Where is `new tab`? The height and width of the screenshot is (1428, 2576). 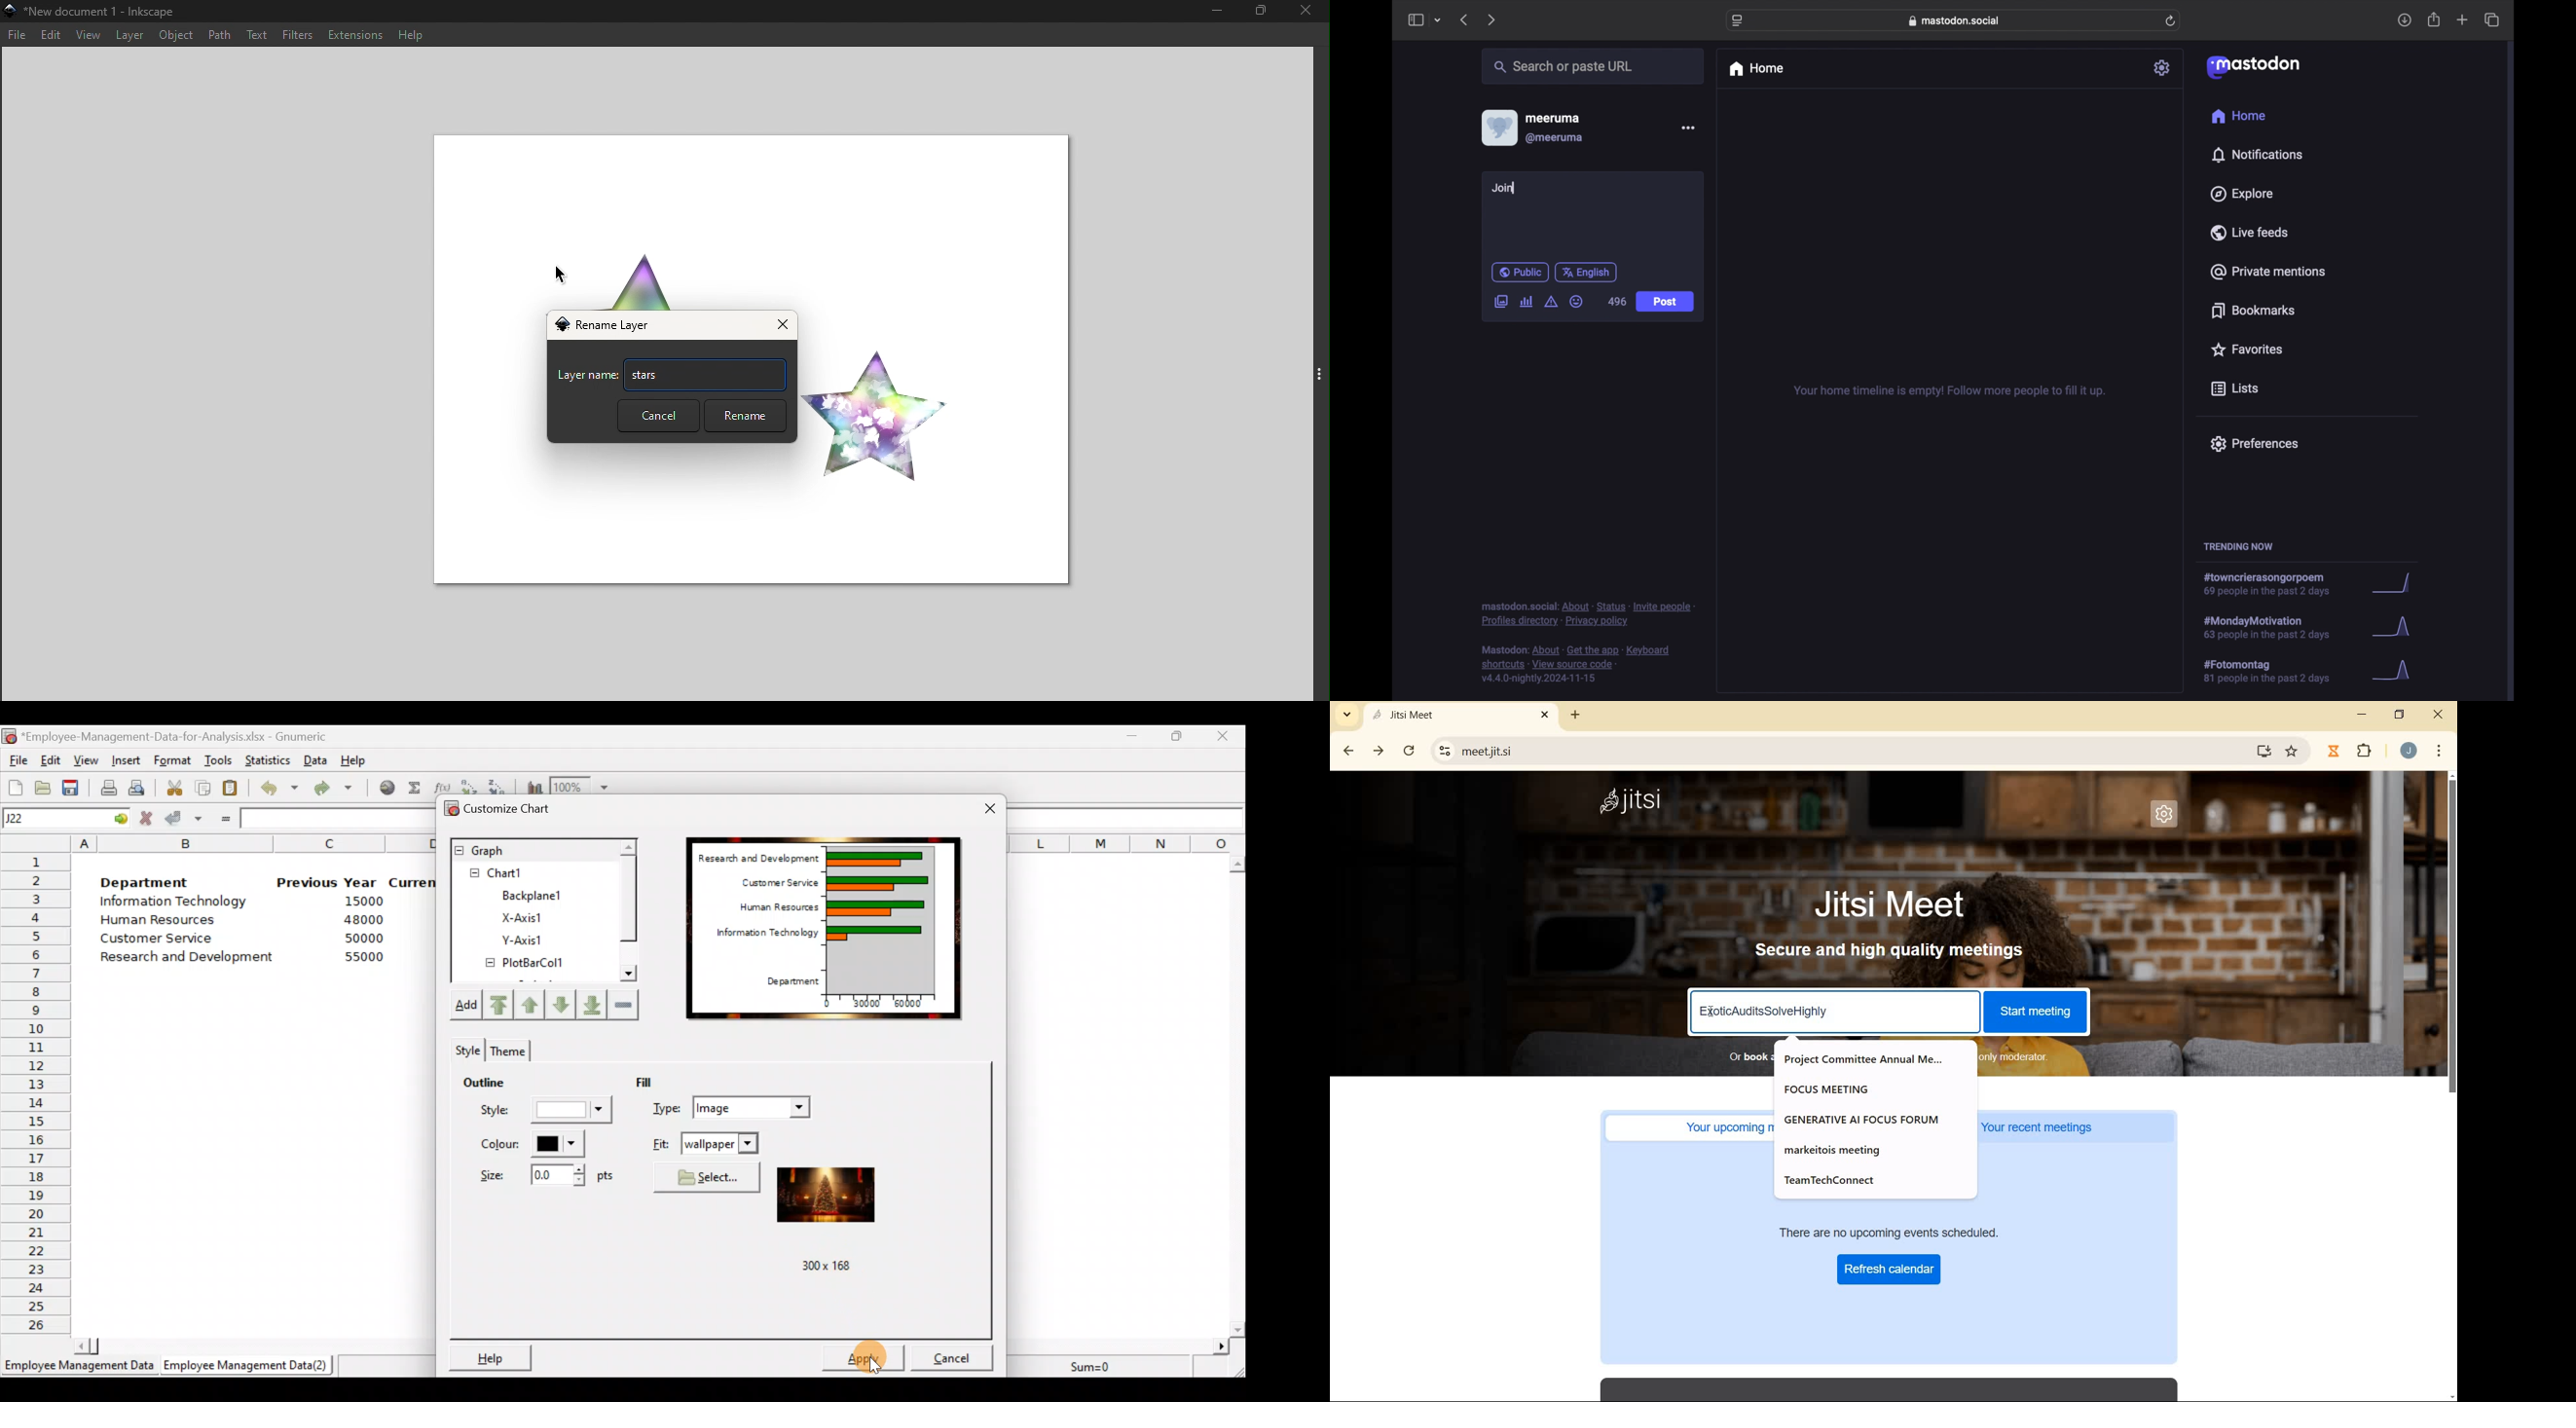 new tab is located at coordinates (2462, 19).